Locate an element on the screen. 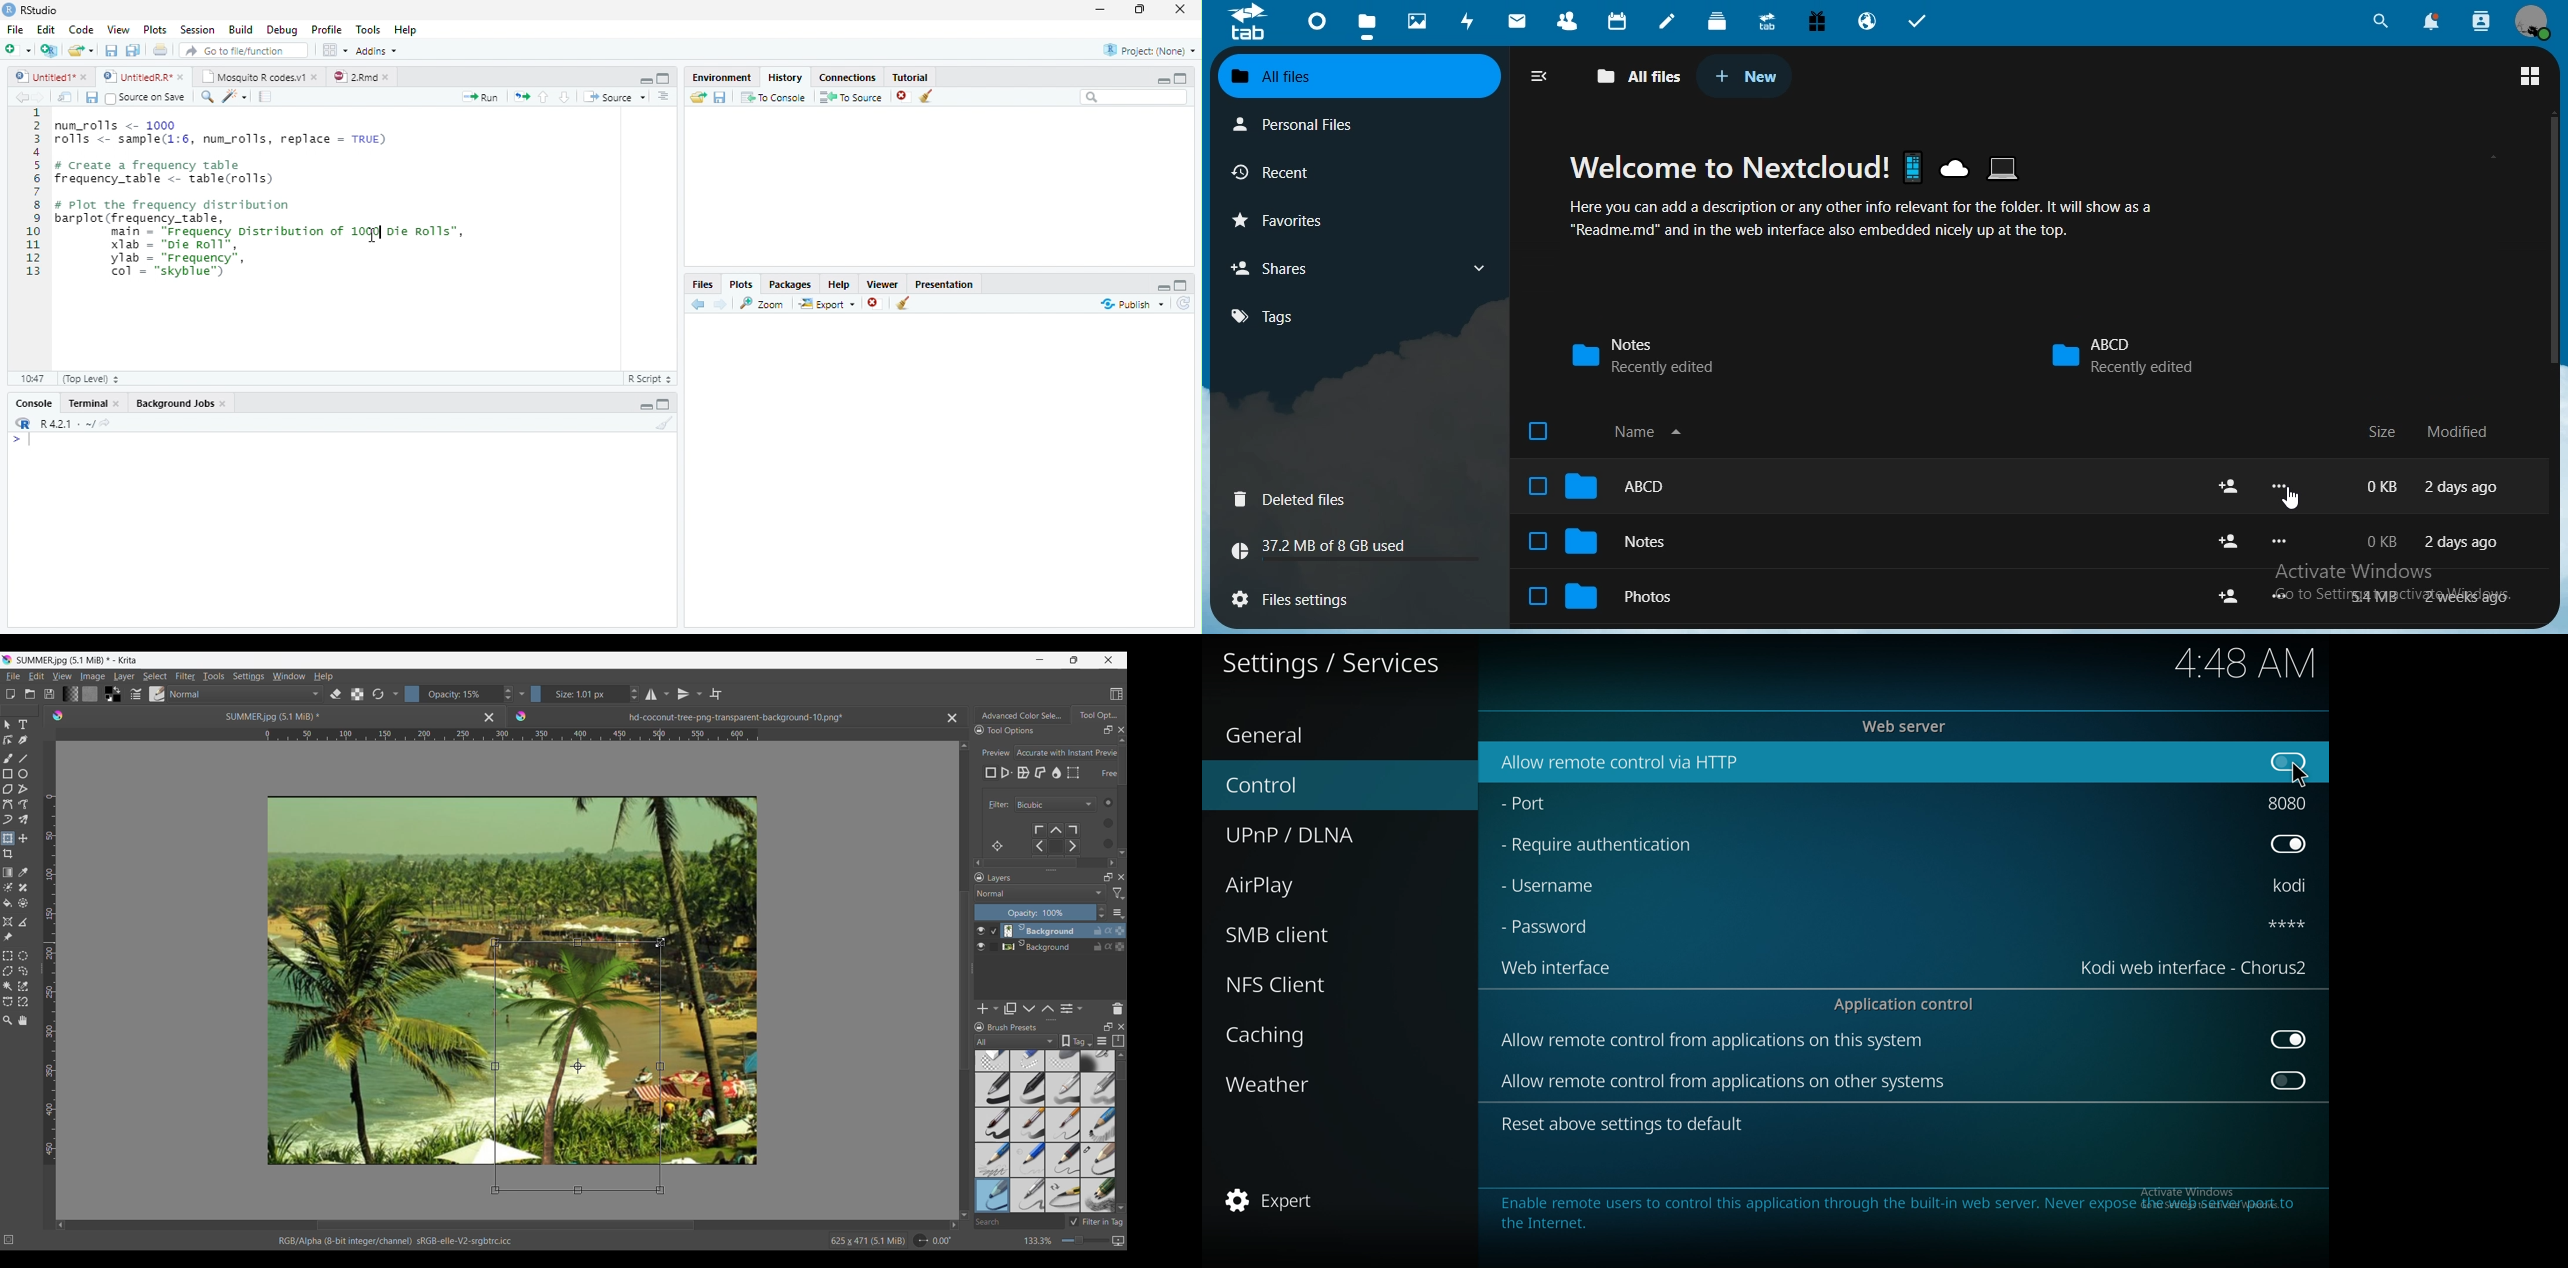 This screenshot has width=2576, height=1288. Tool options is located at coordinates (1023, 730).